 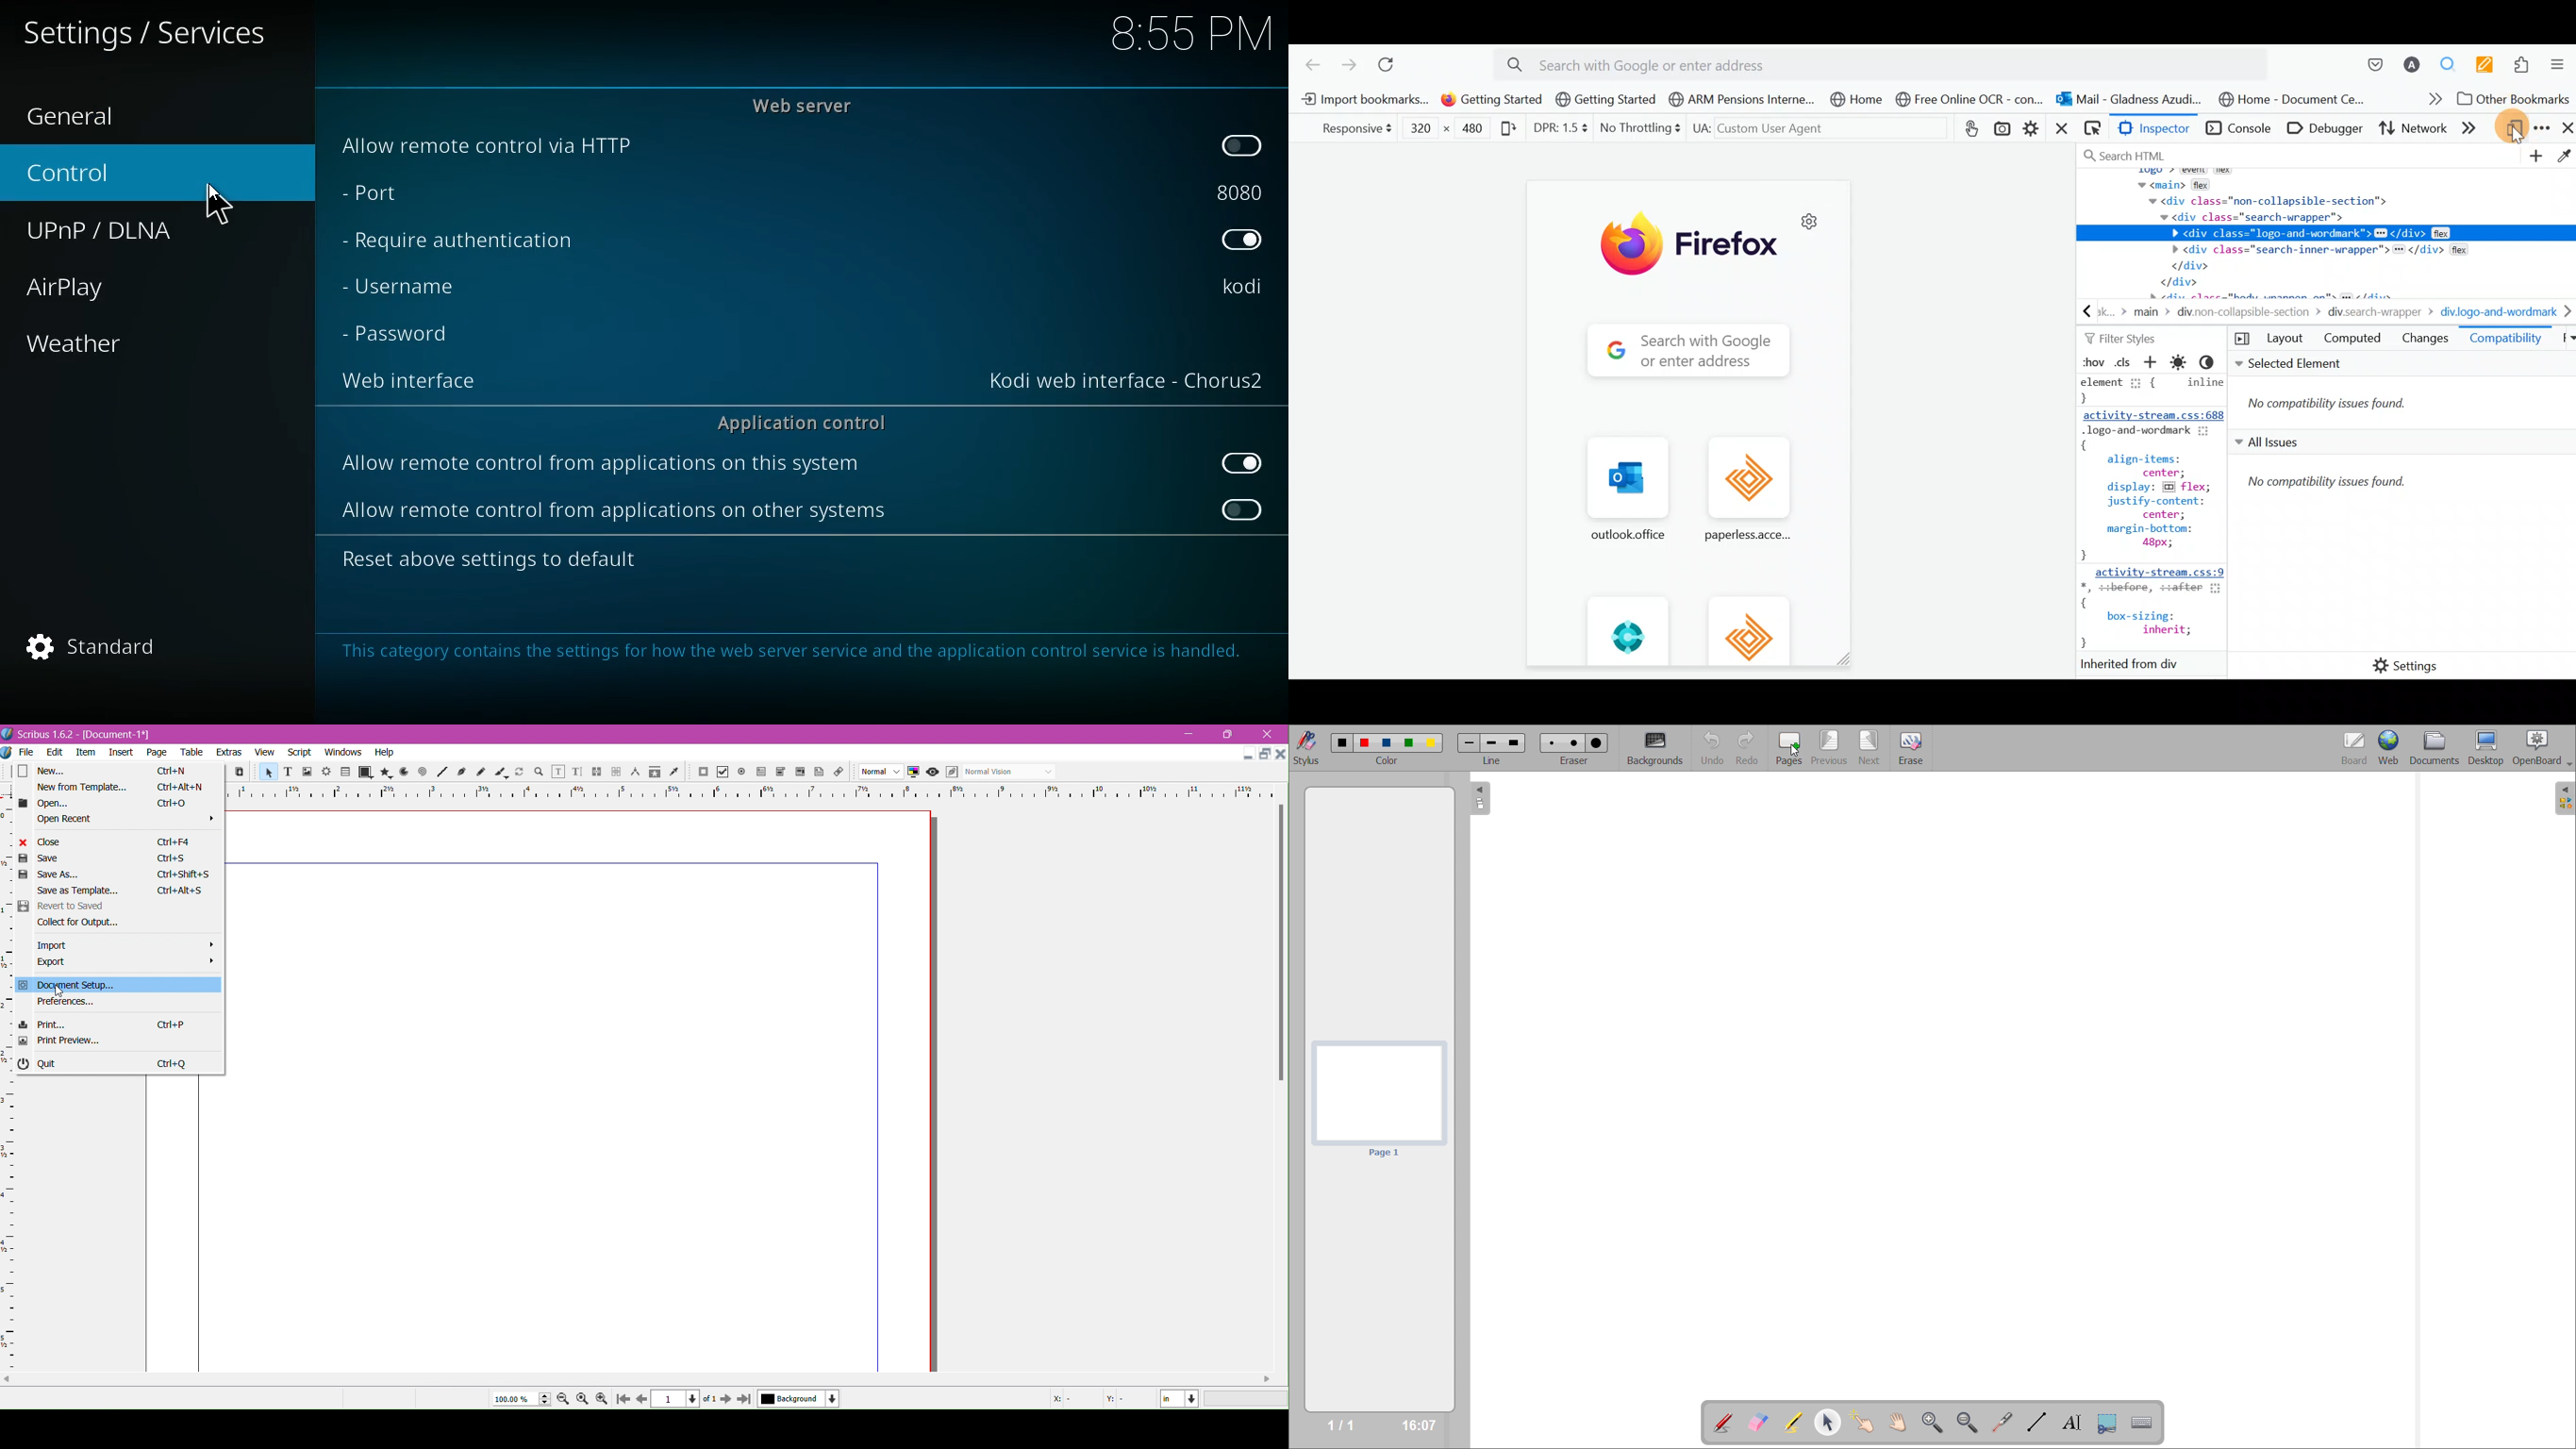 I want to click on control, so click(x=91, y=175).